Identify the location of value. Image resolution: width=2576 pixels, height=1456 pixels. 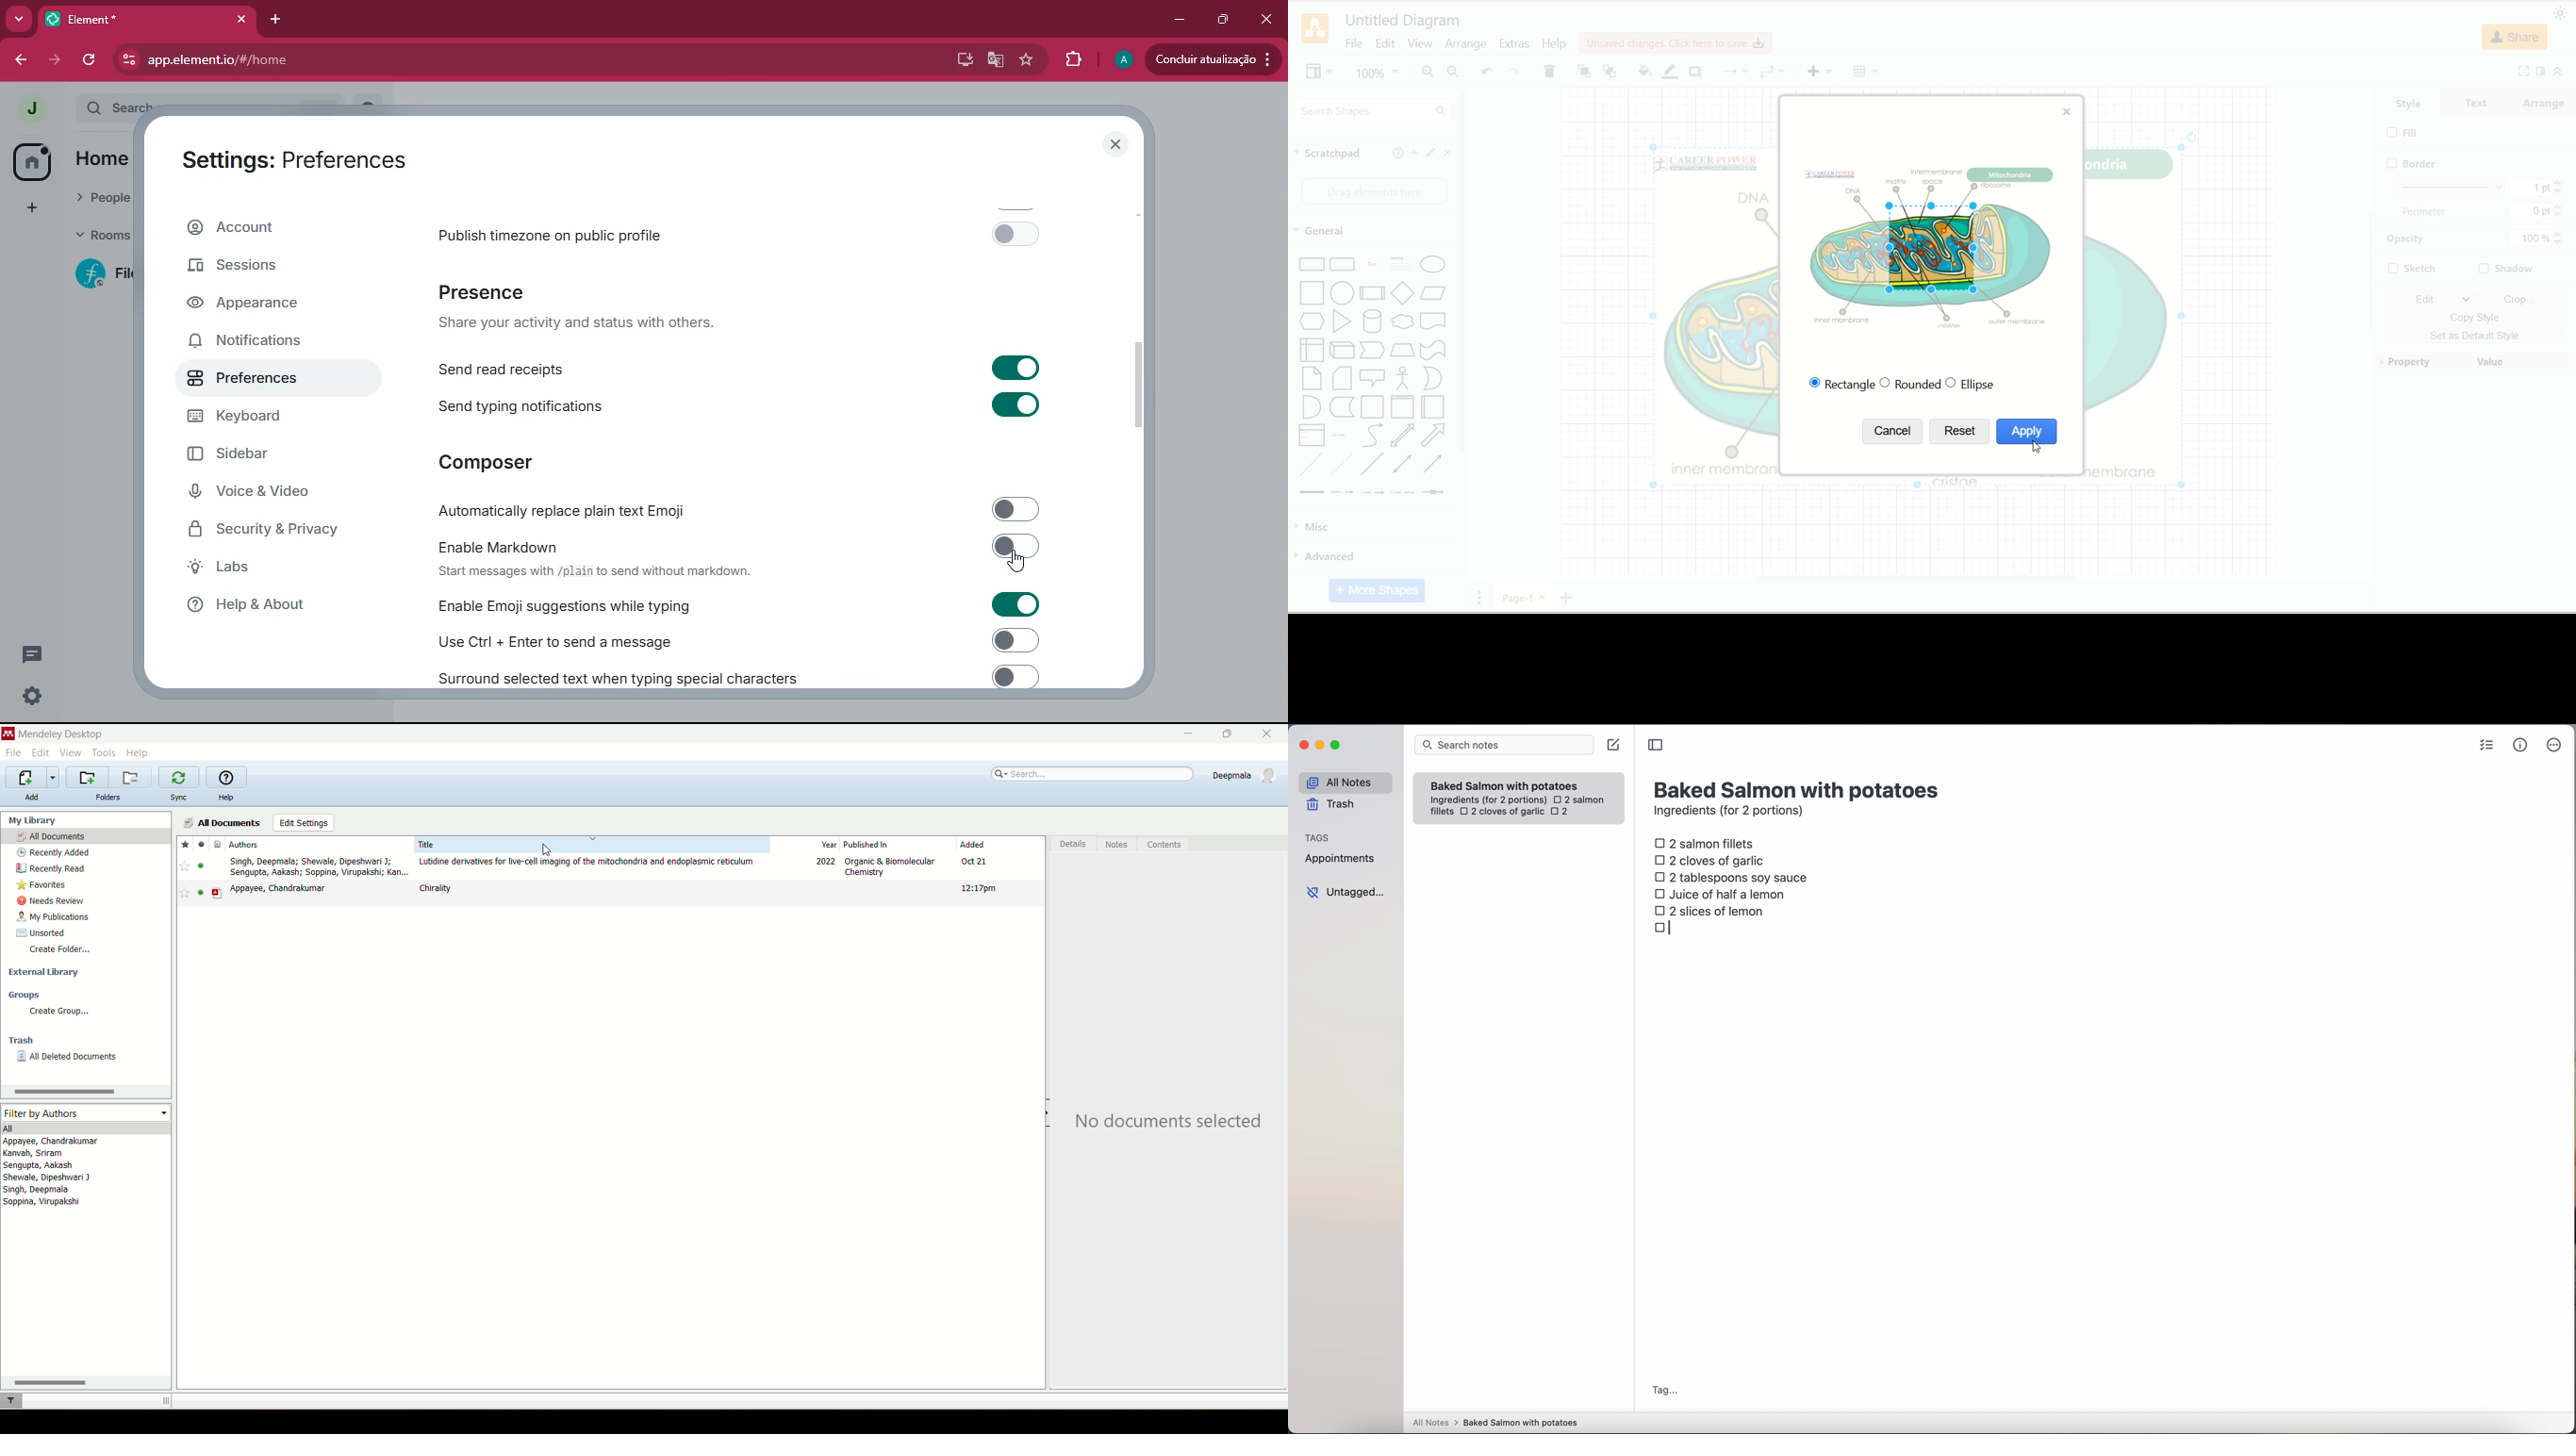
(2522, 364).